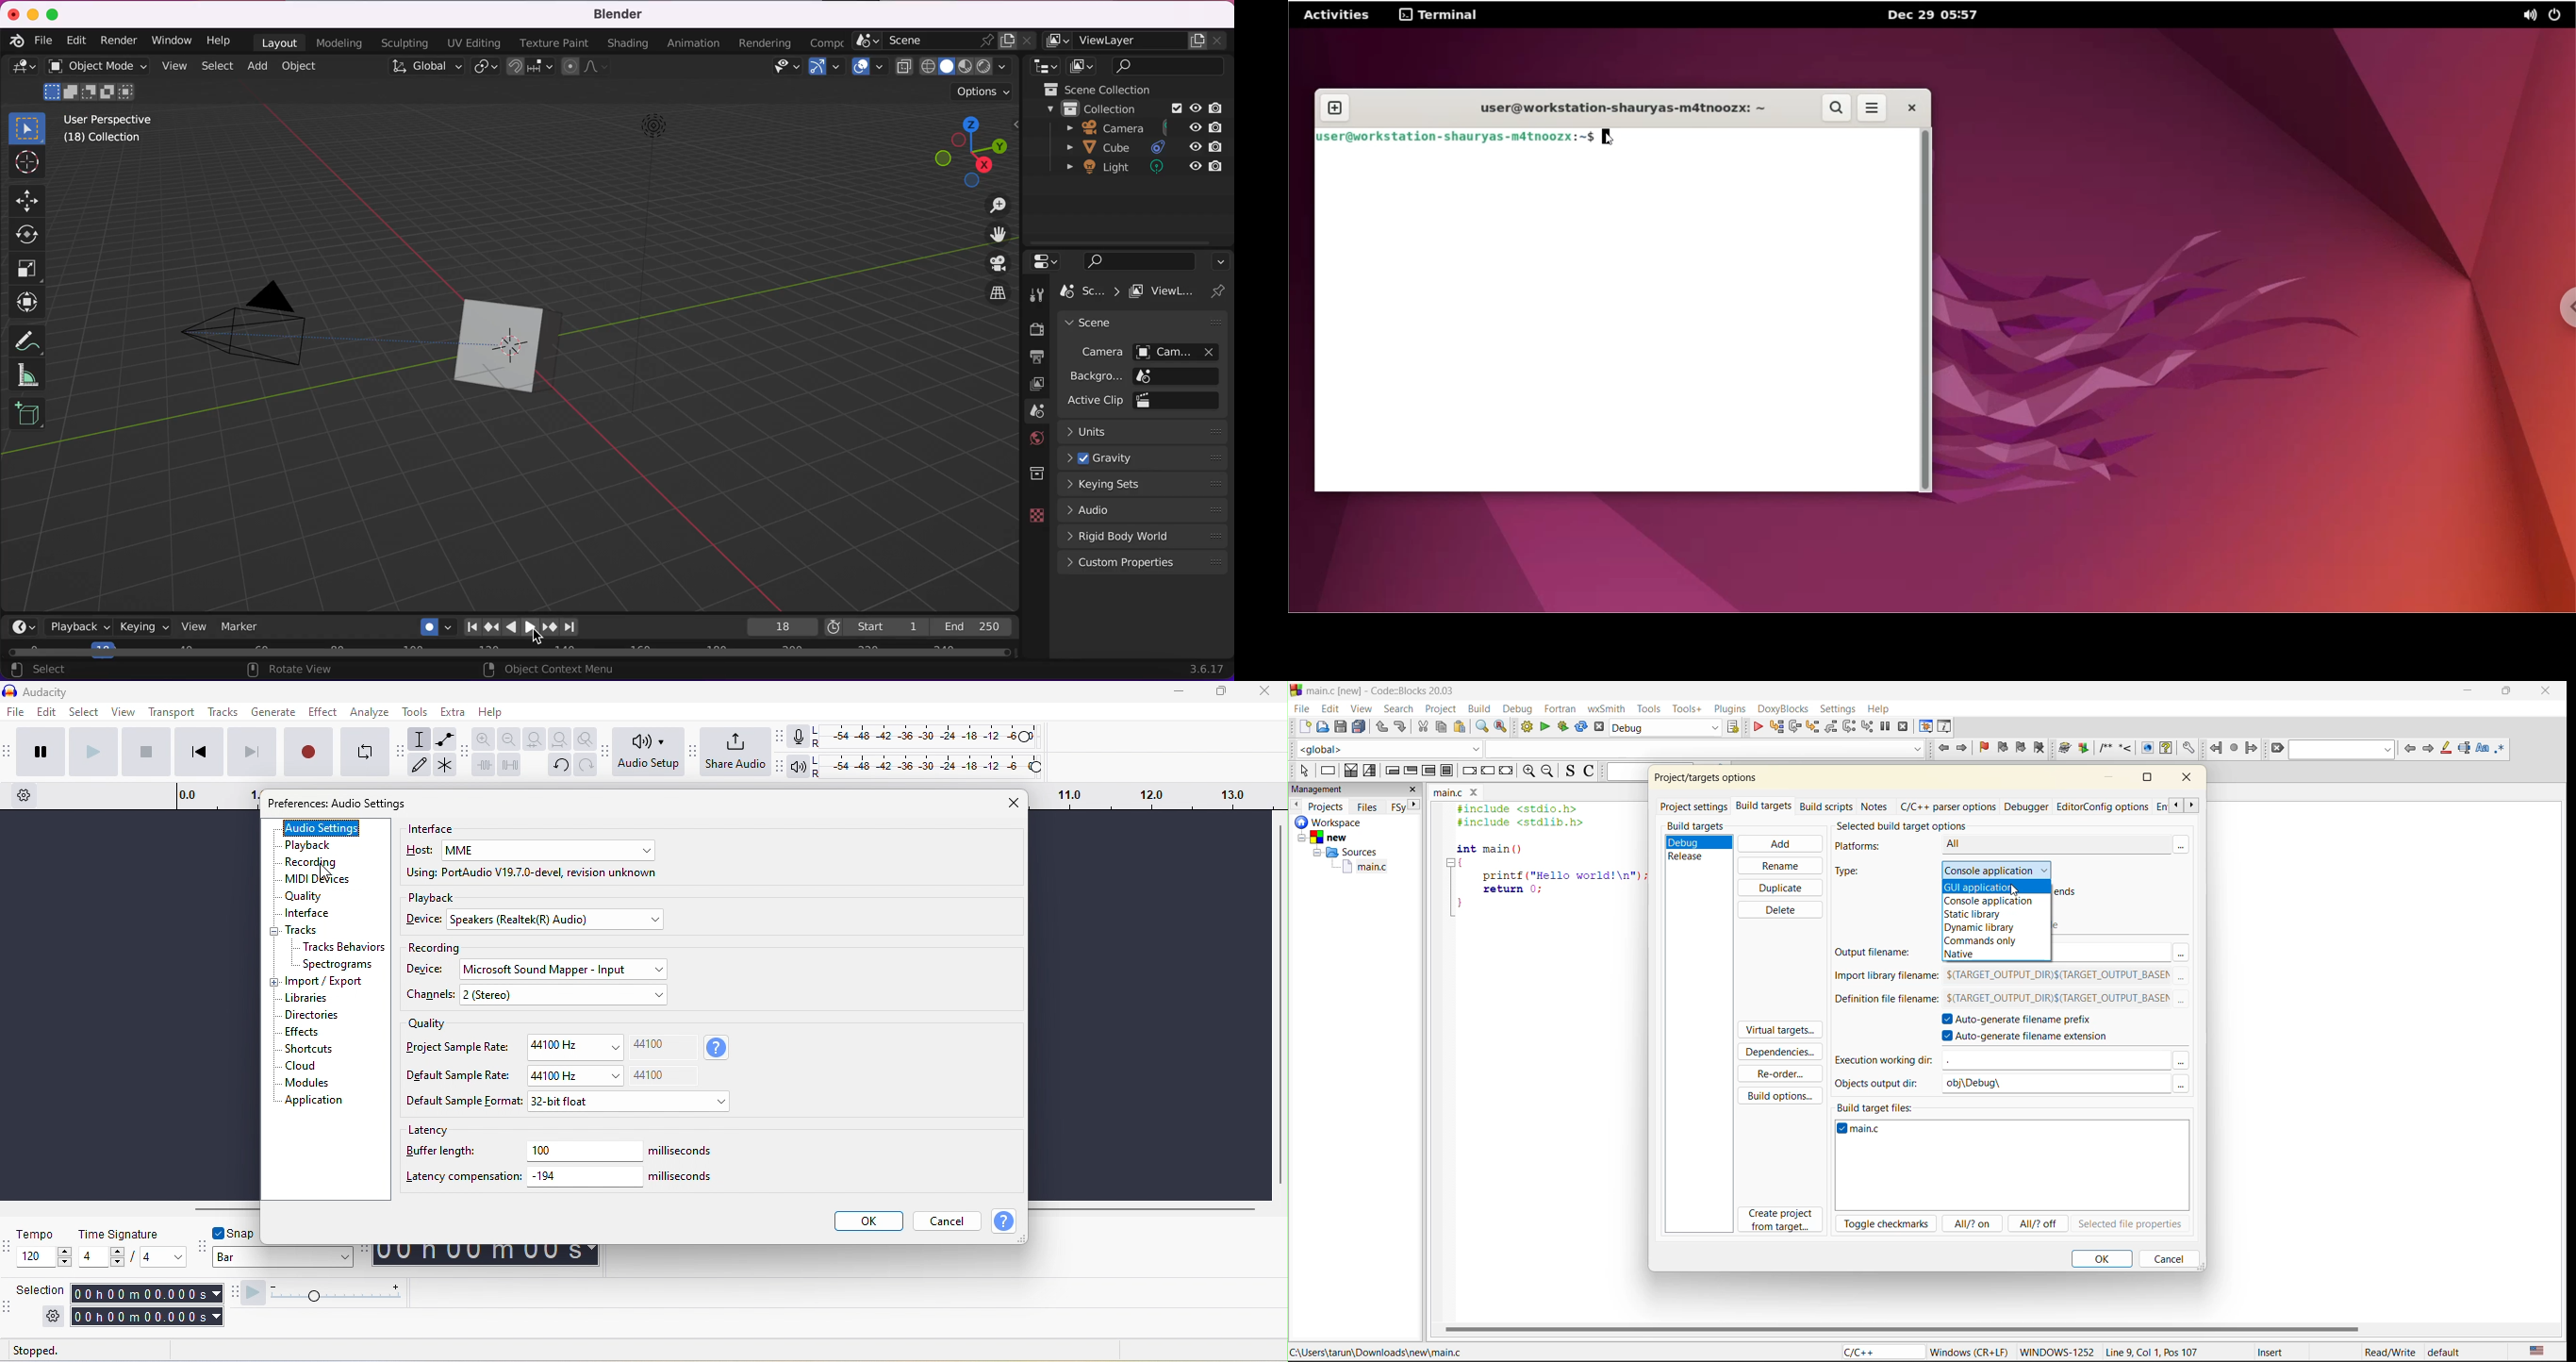  Describe the element at coordinates (2171, 1259) in the screenshot. I see `cancel` at that location.